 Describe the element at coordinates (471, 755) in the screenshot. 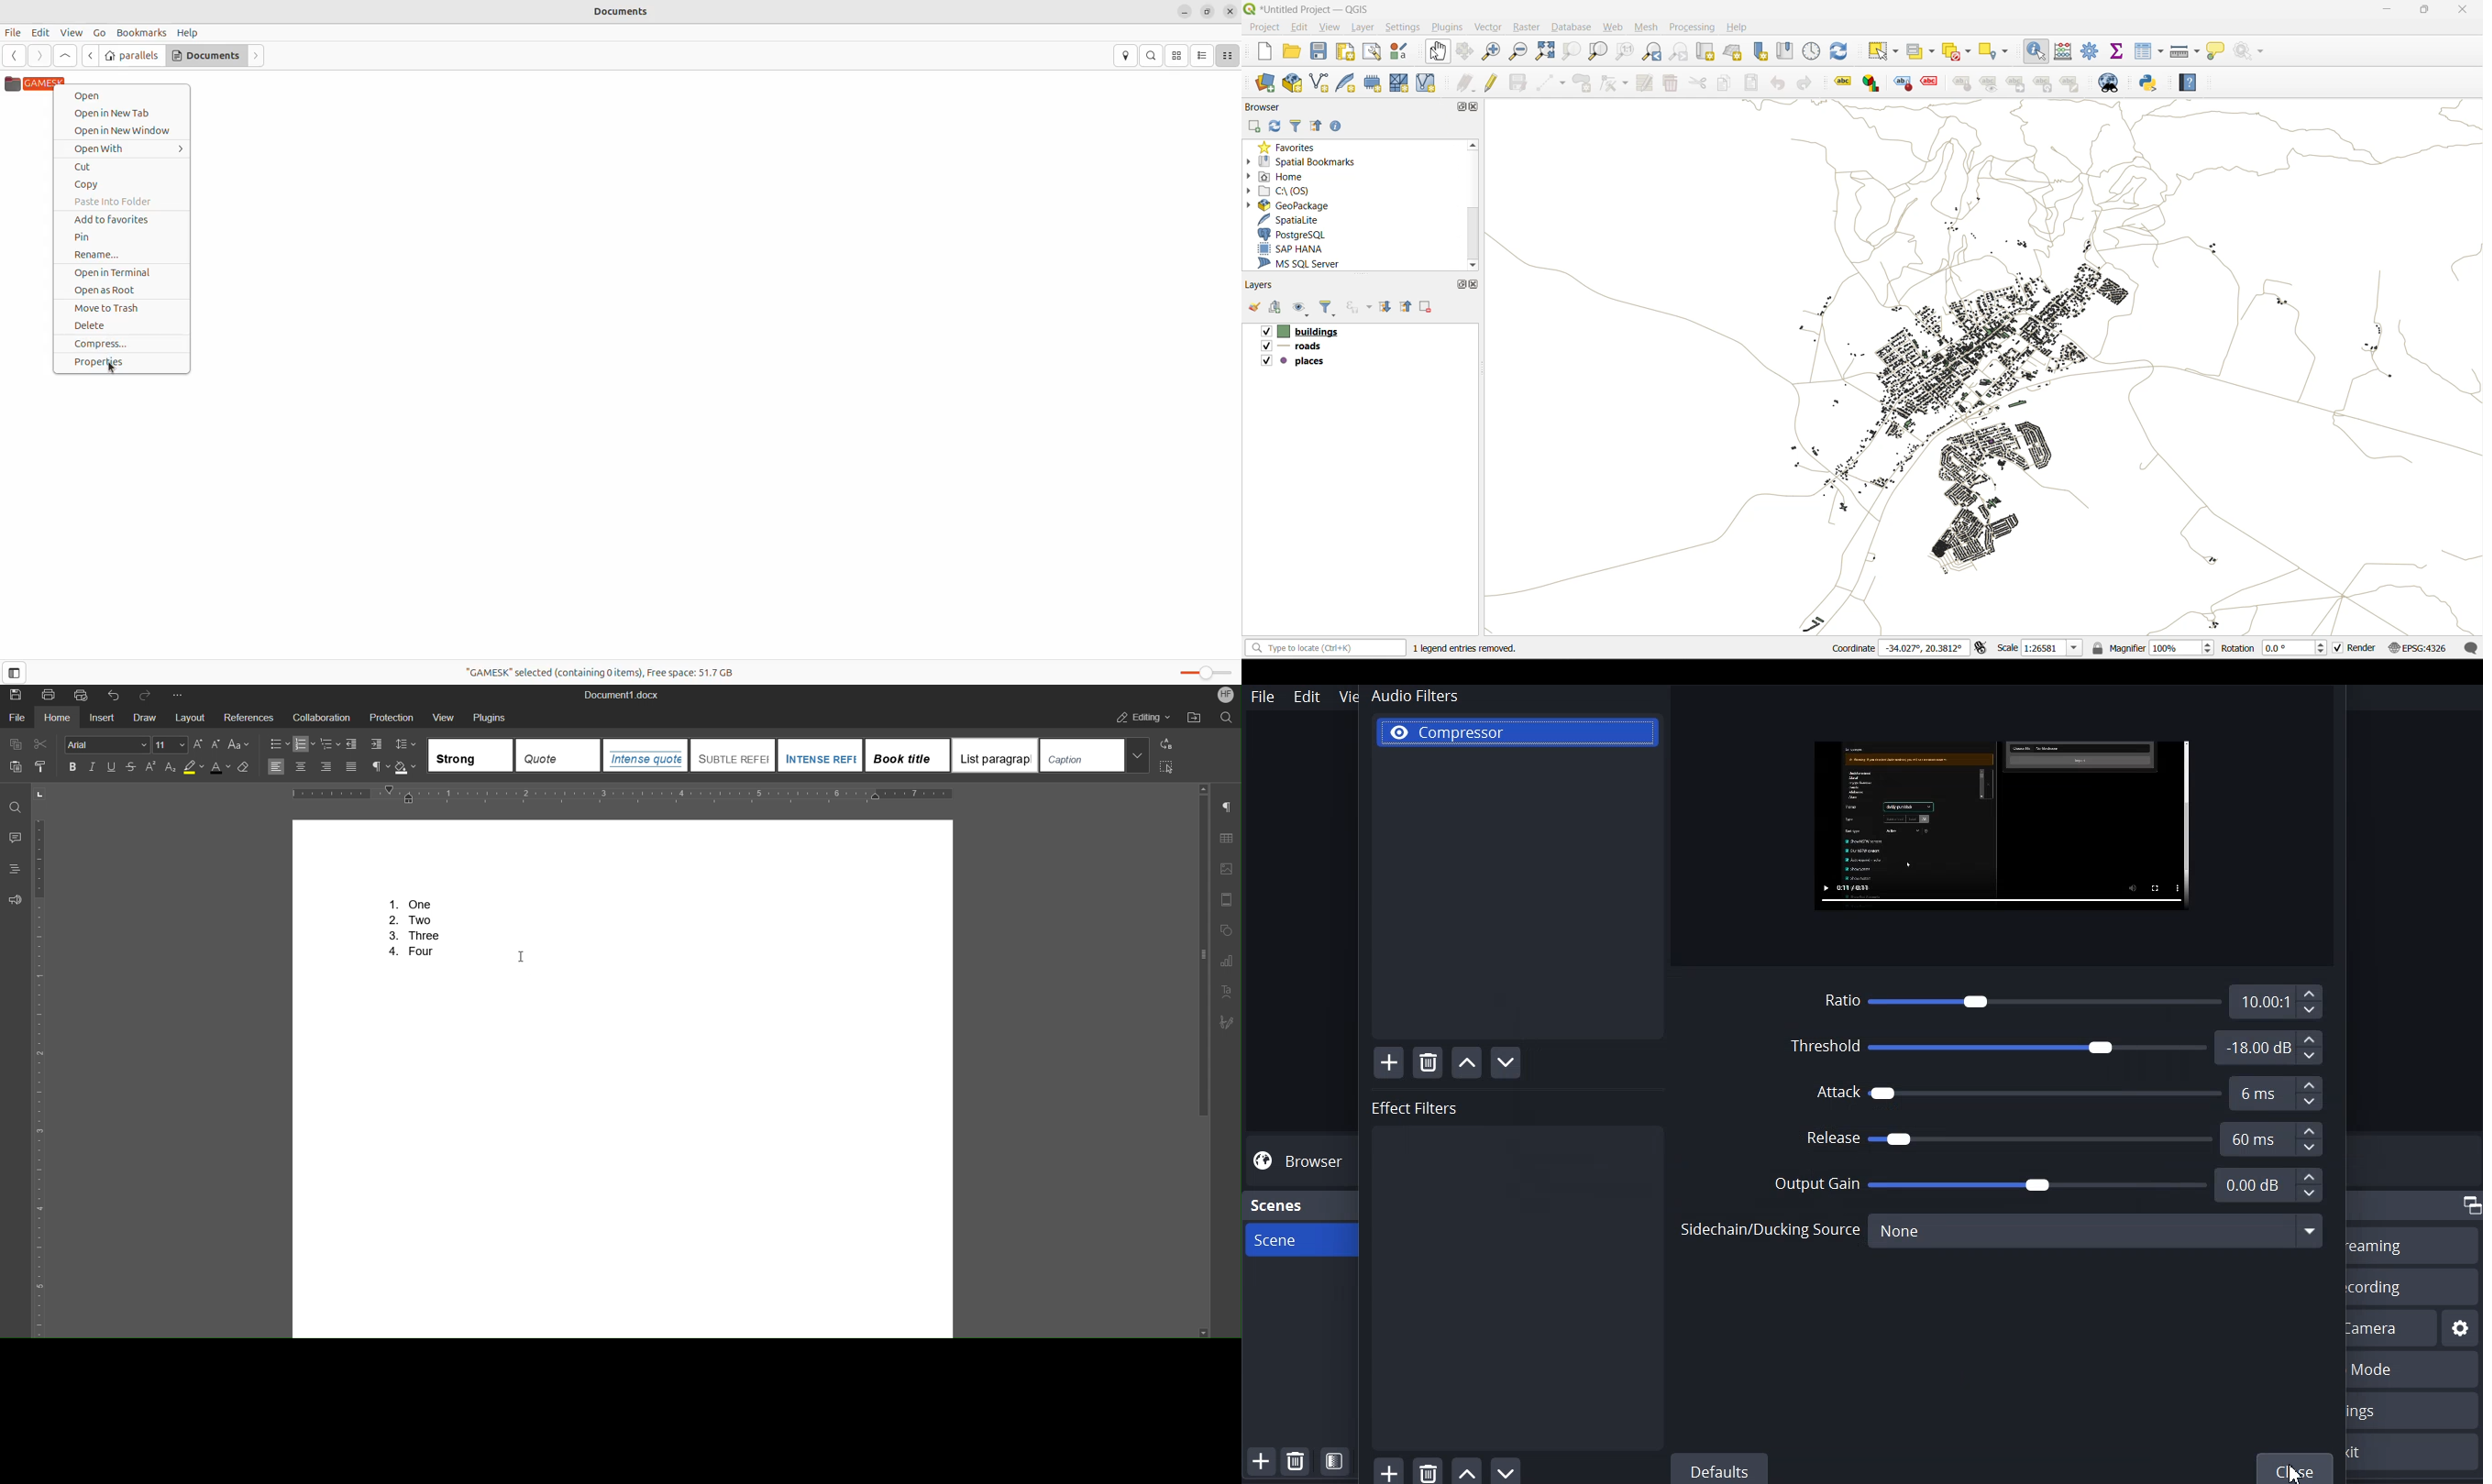

I see `Strong` at that location.